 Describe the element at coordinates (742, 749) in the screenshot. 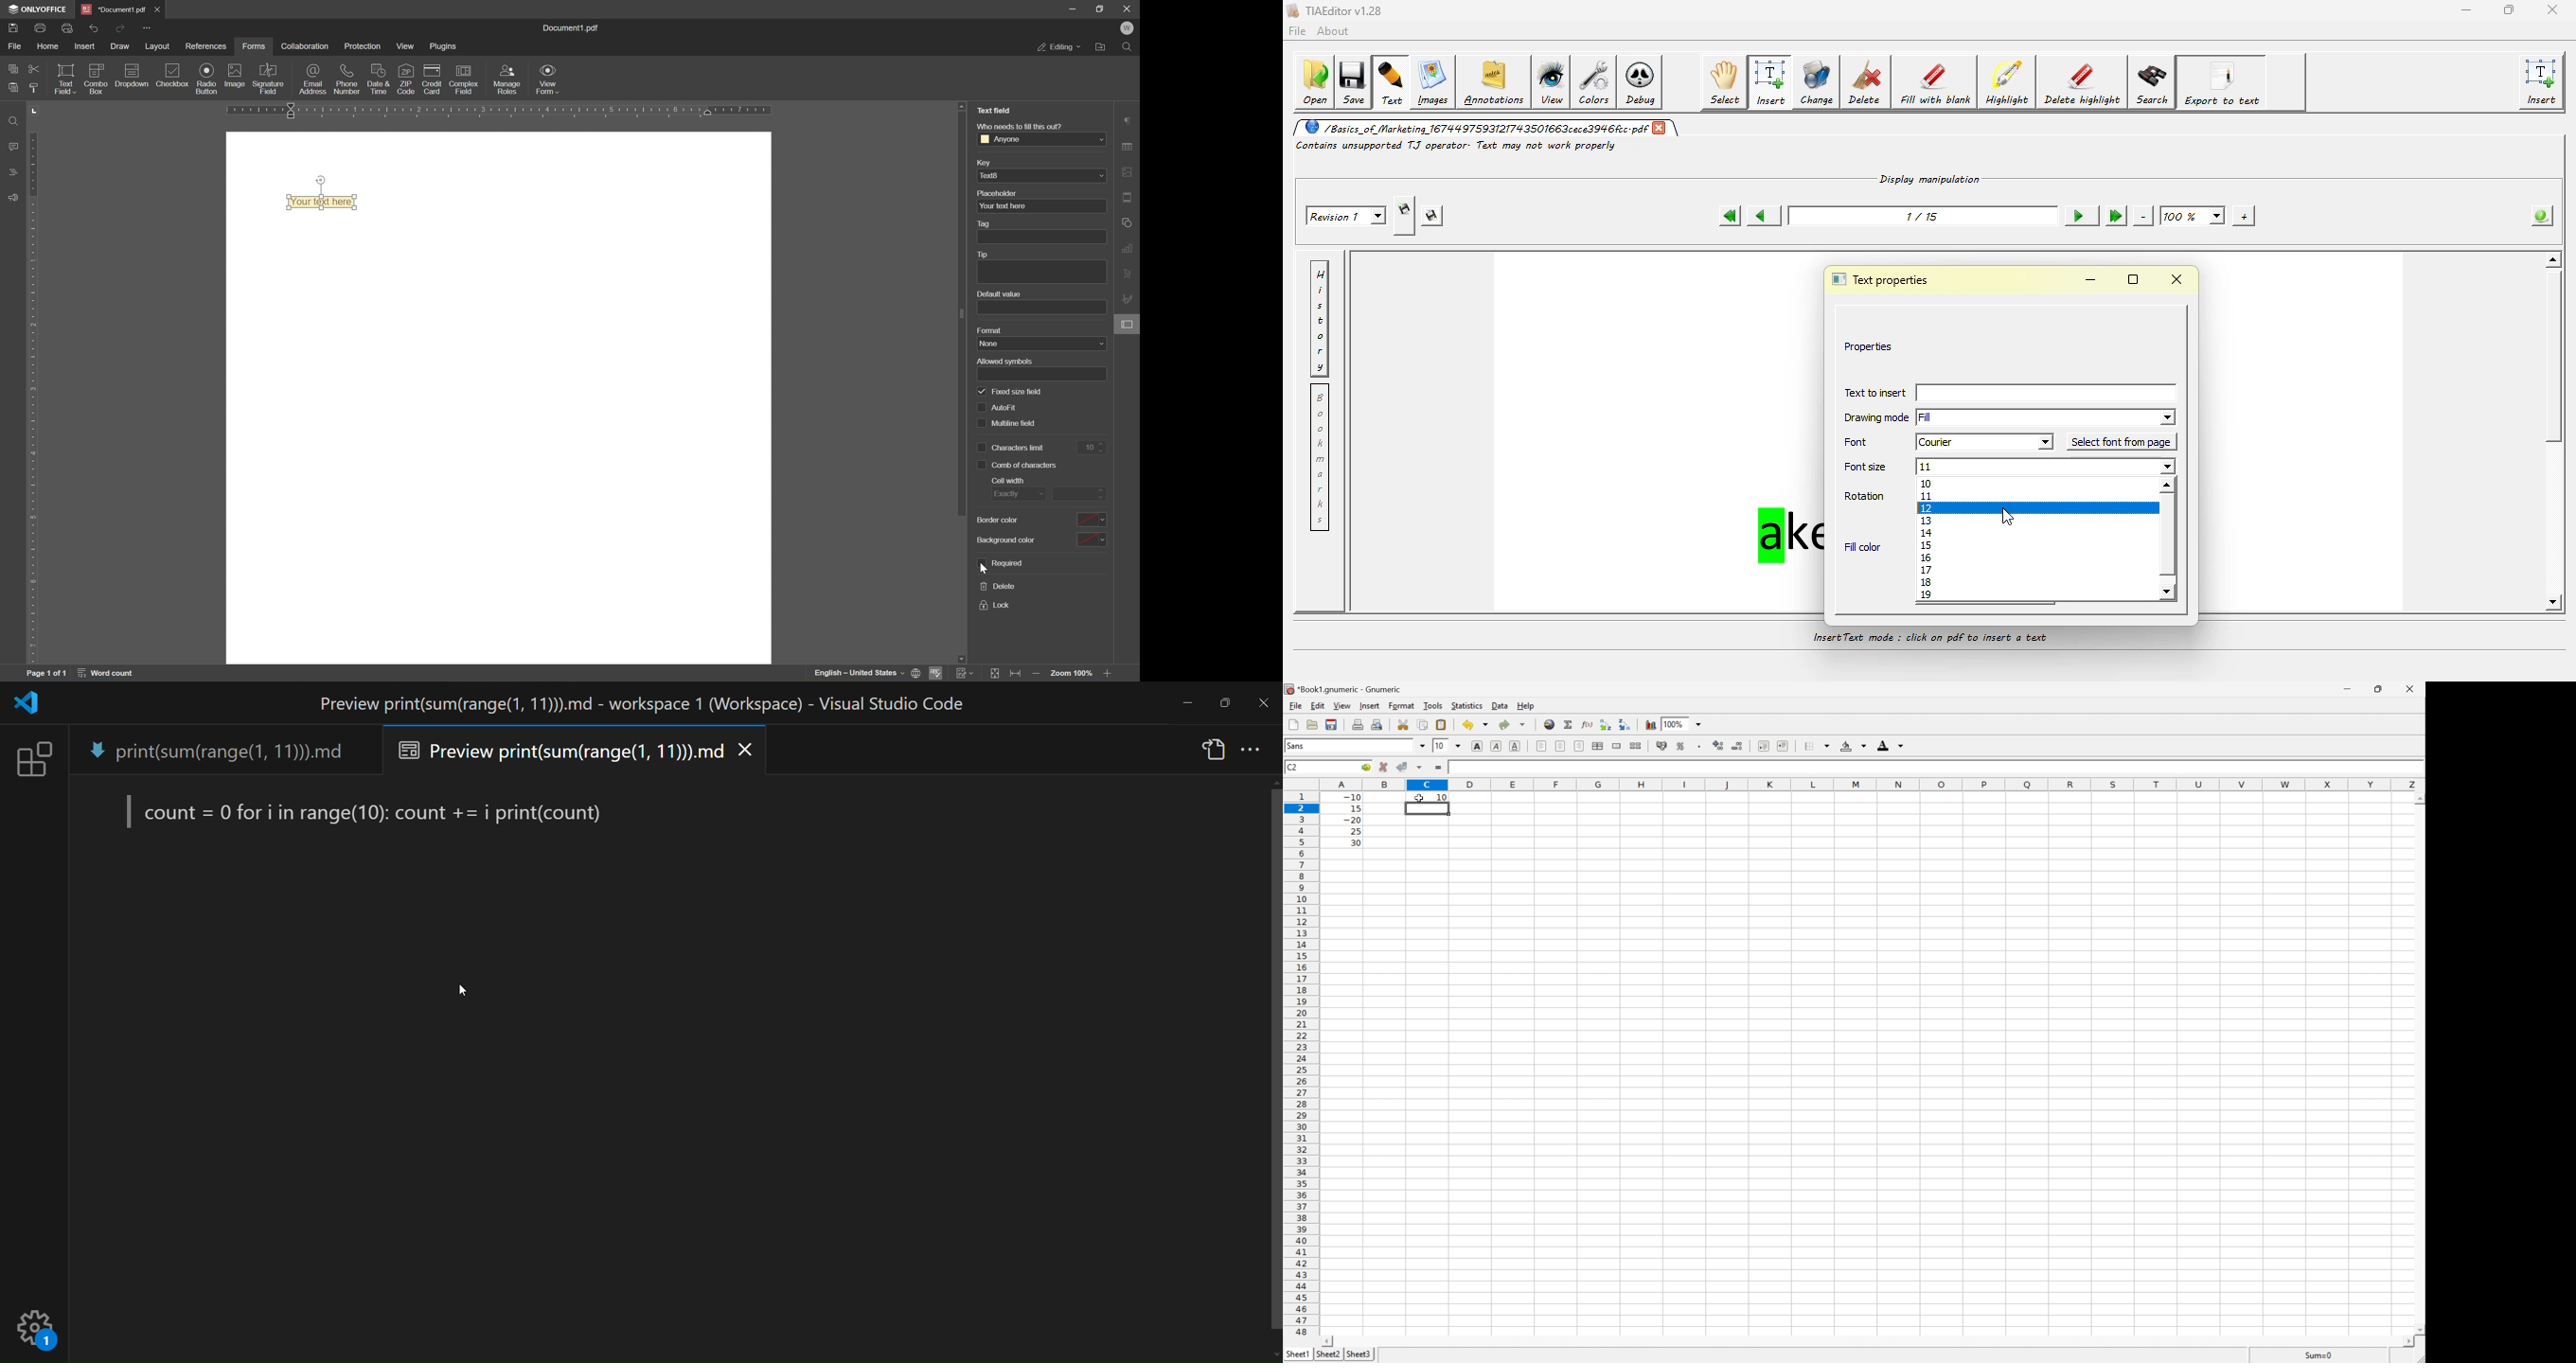

I see `close preview` at that location.